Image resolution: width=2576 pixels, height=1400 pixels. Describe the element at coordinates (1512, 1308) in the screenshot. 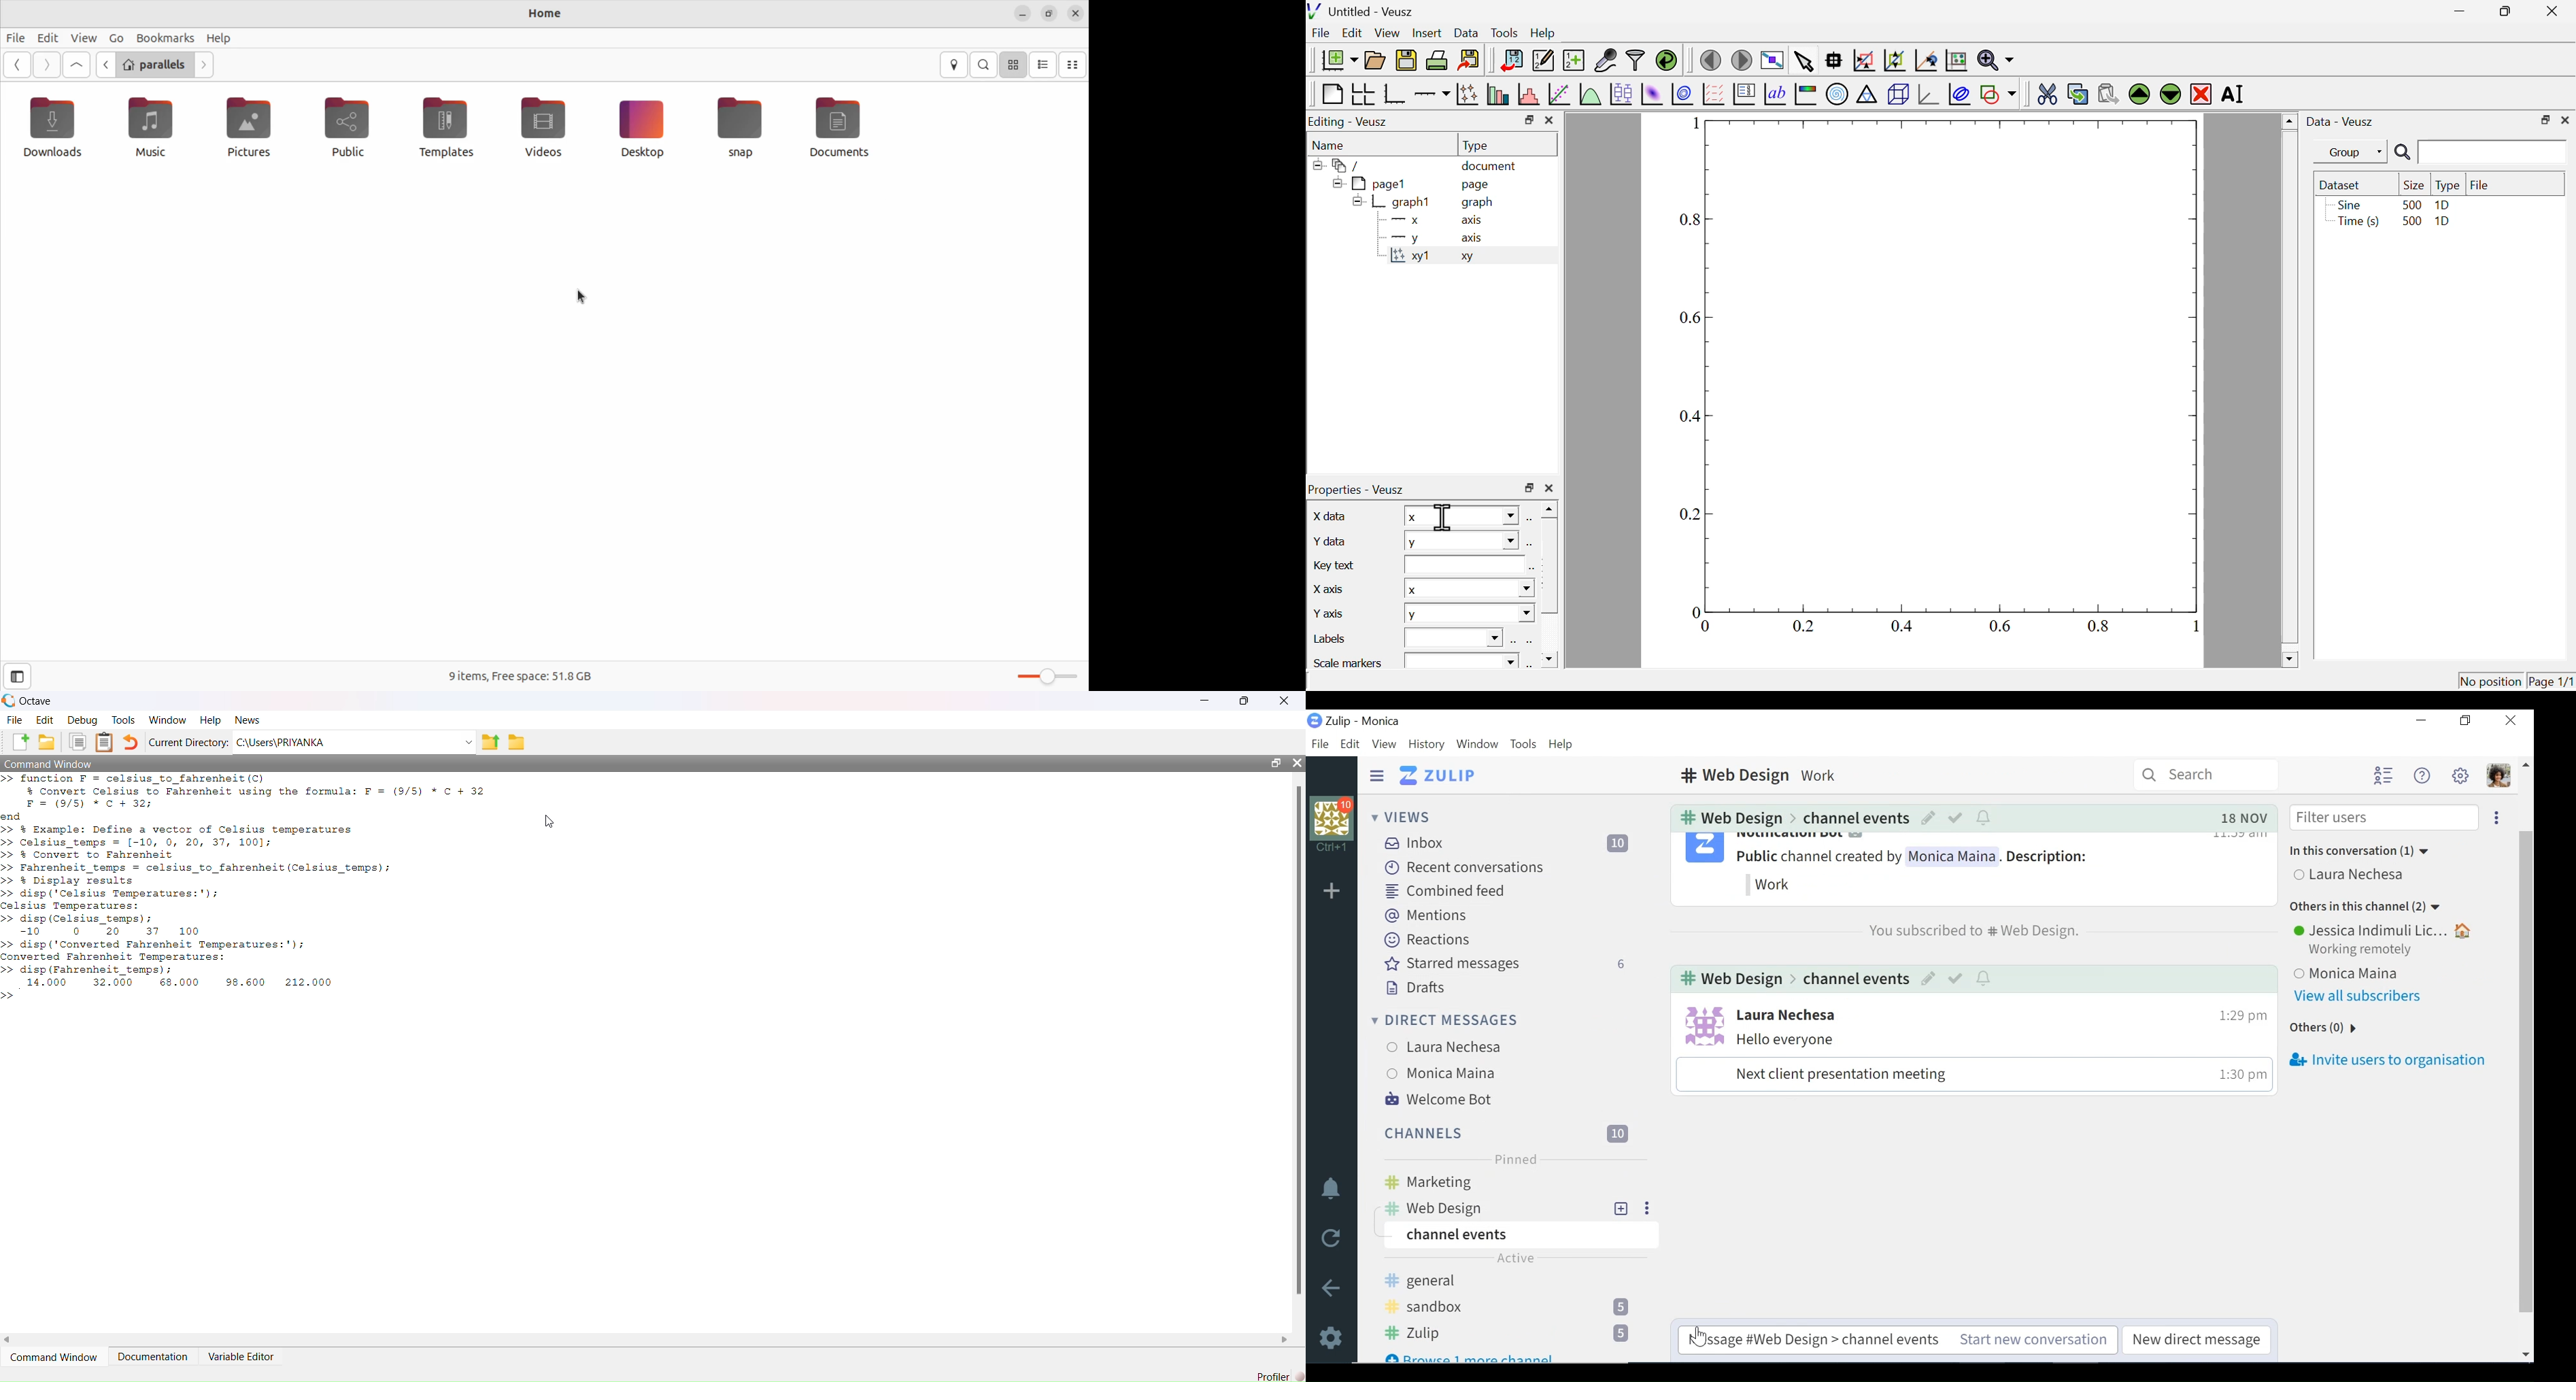

I see `sandbox Channel` at that location.